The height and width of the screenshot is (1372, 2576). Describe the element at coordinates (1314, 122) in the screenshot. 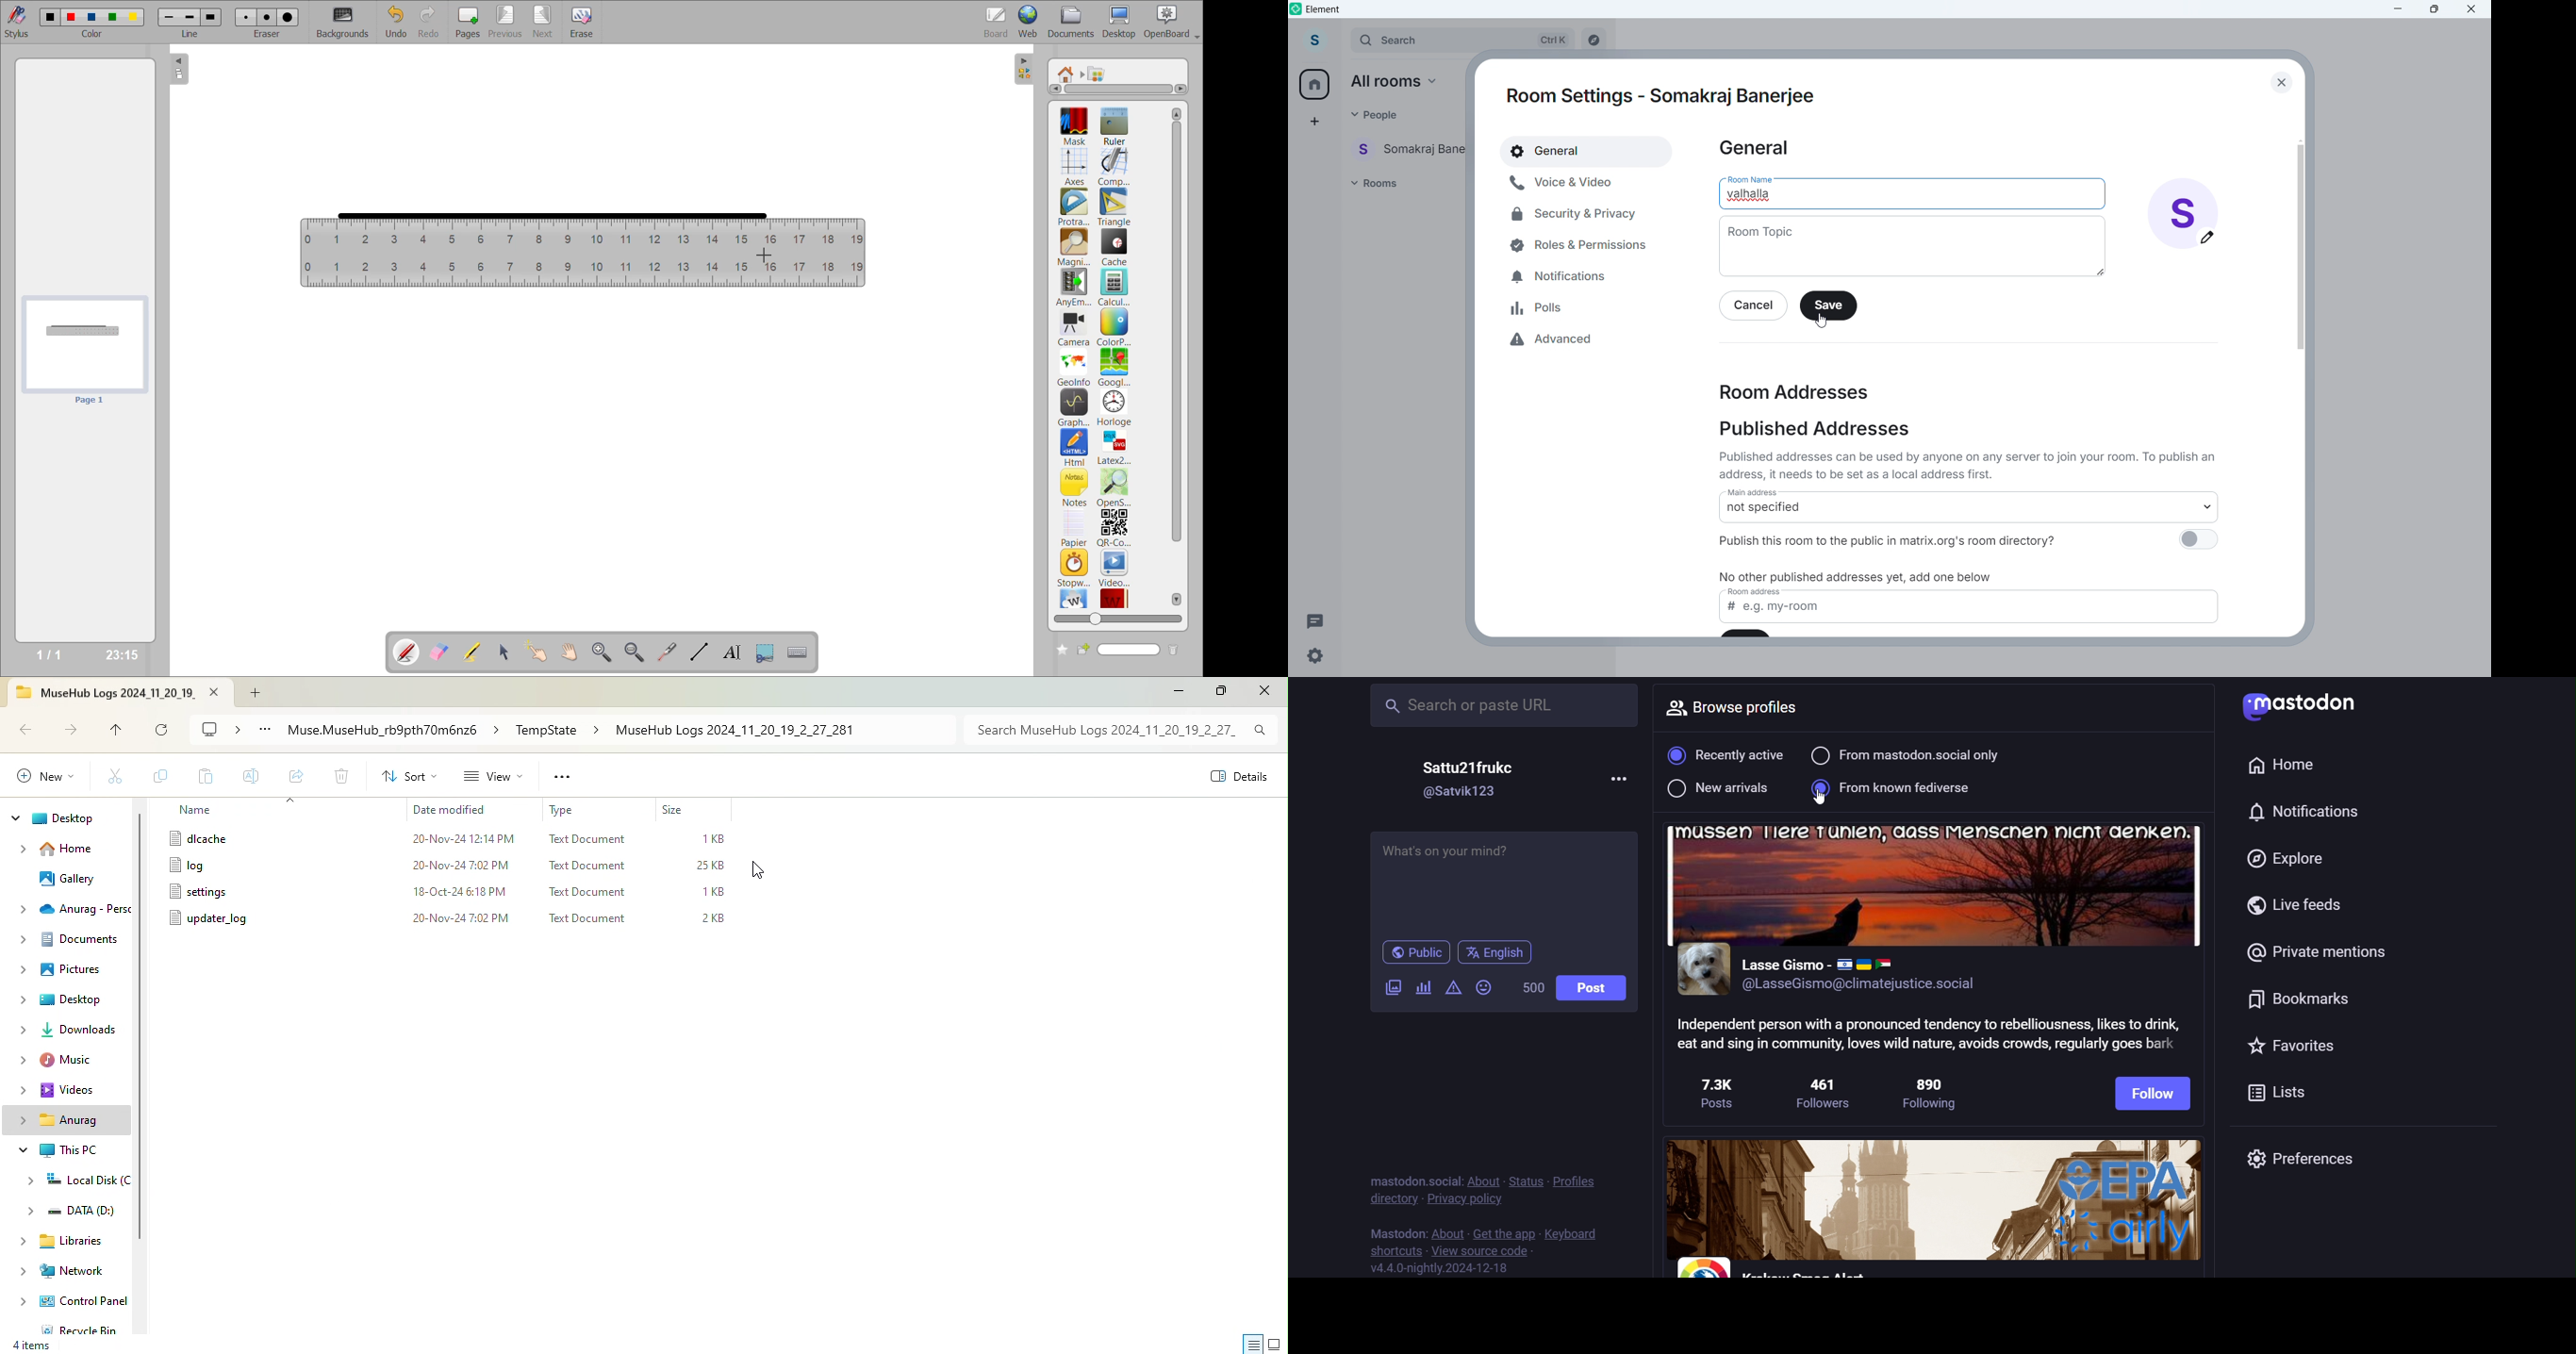

I see `Create a space ` at that location.